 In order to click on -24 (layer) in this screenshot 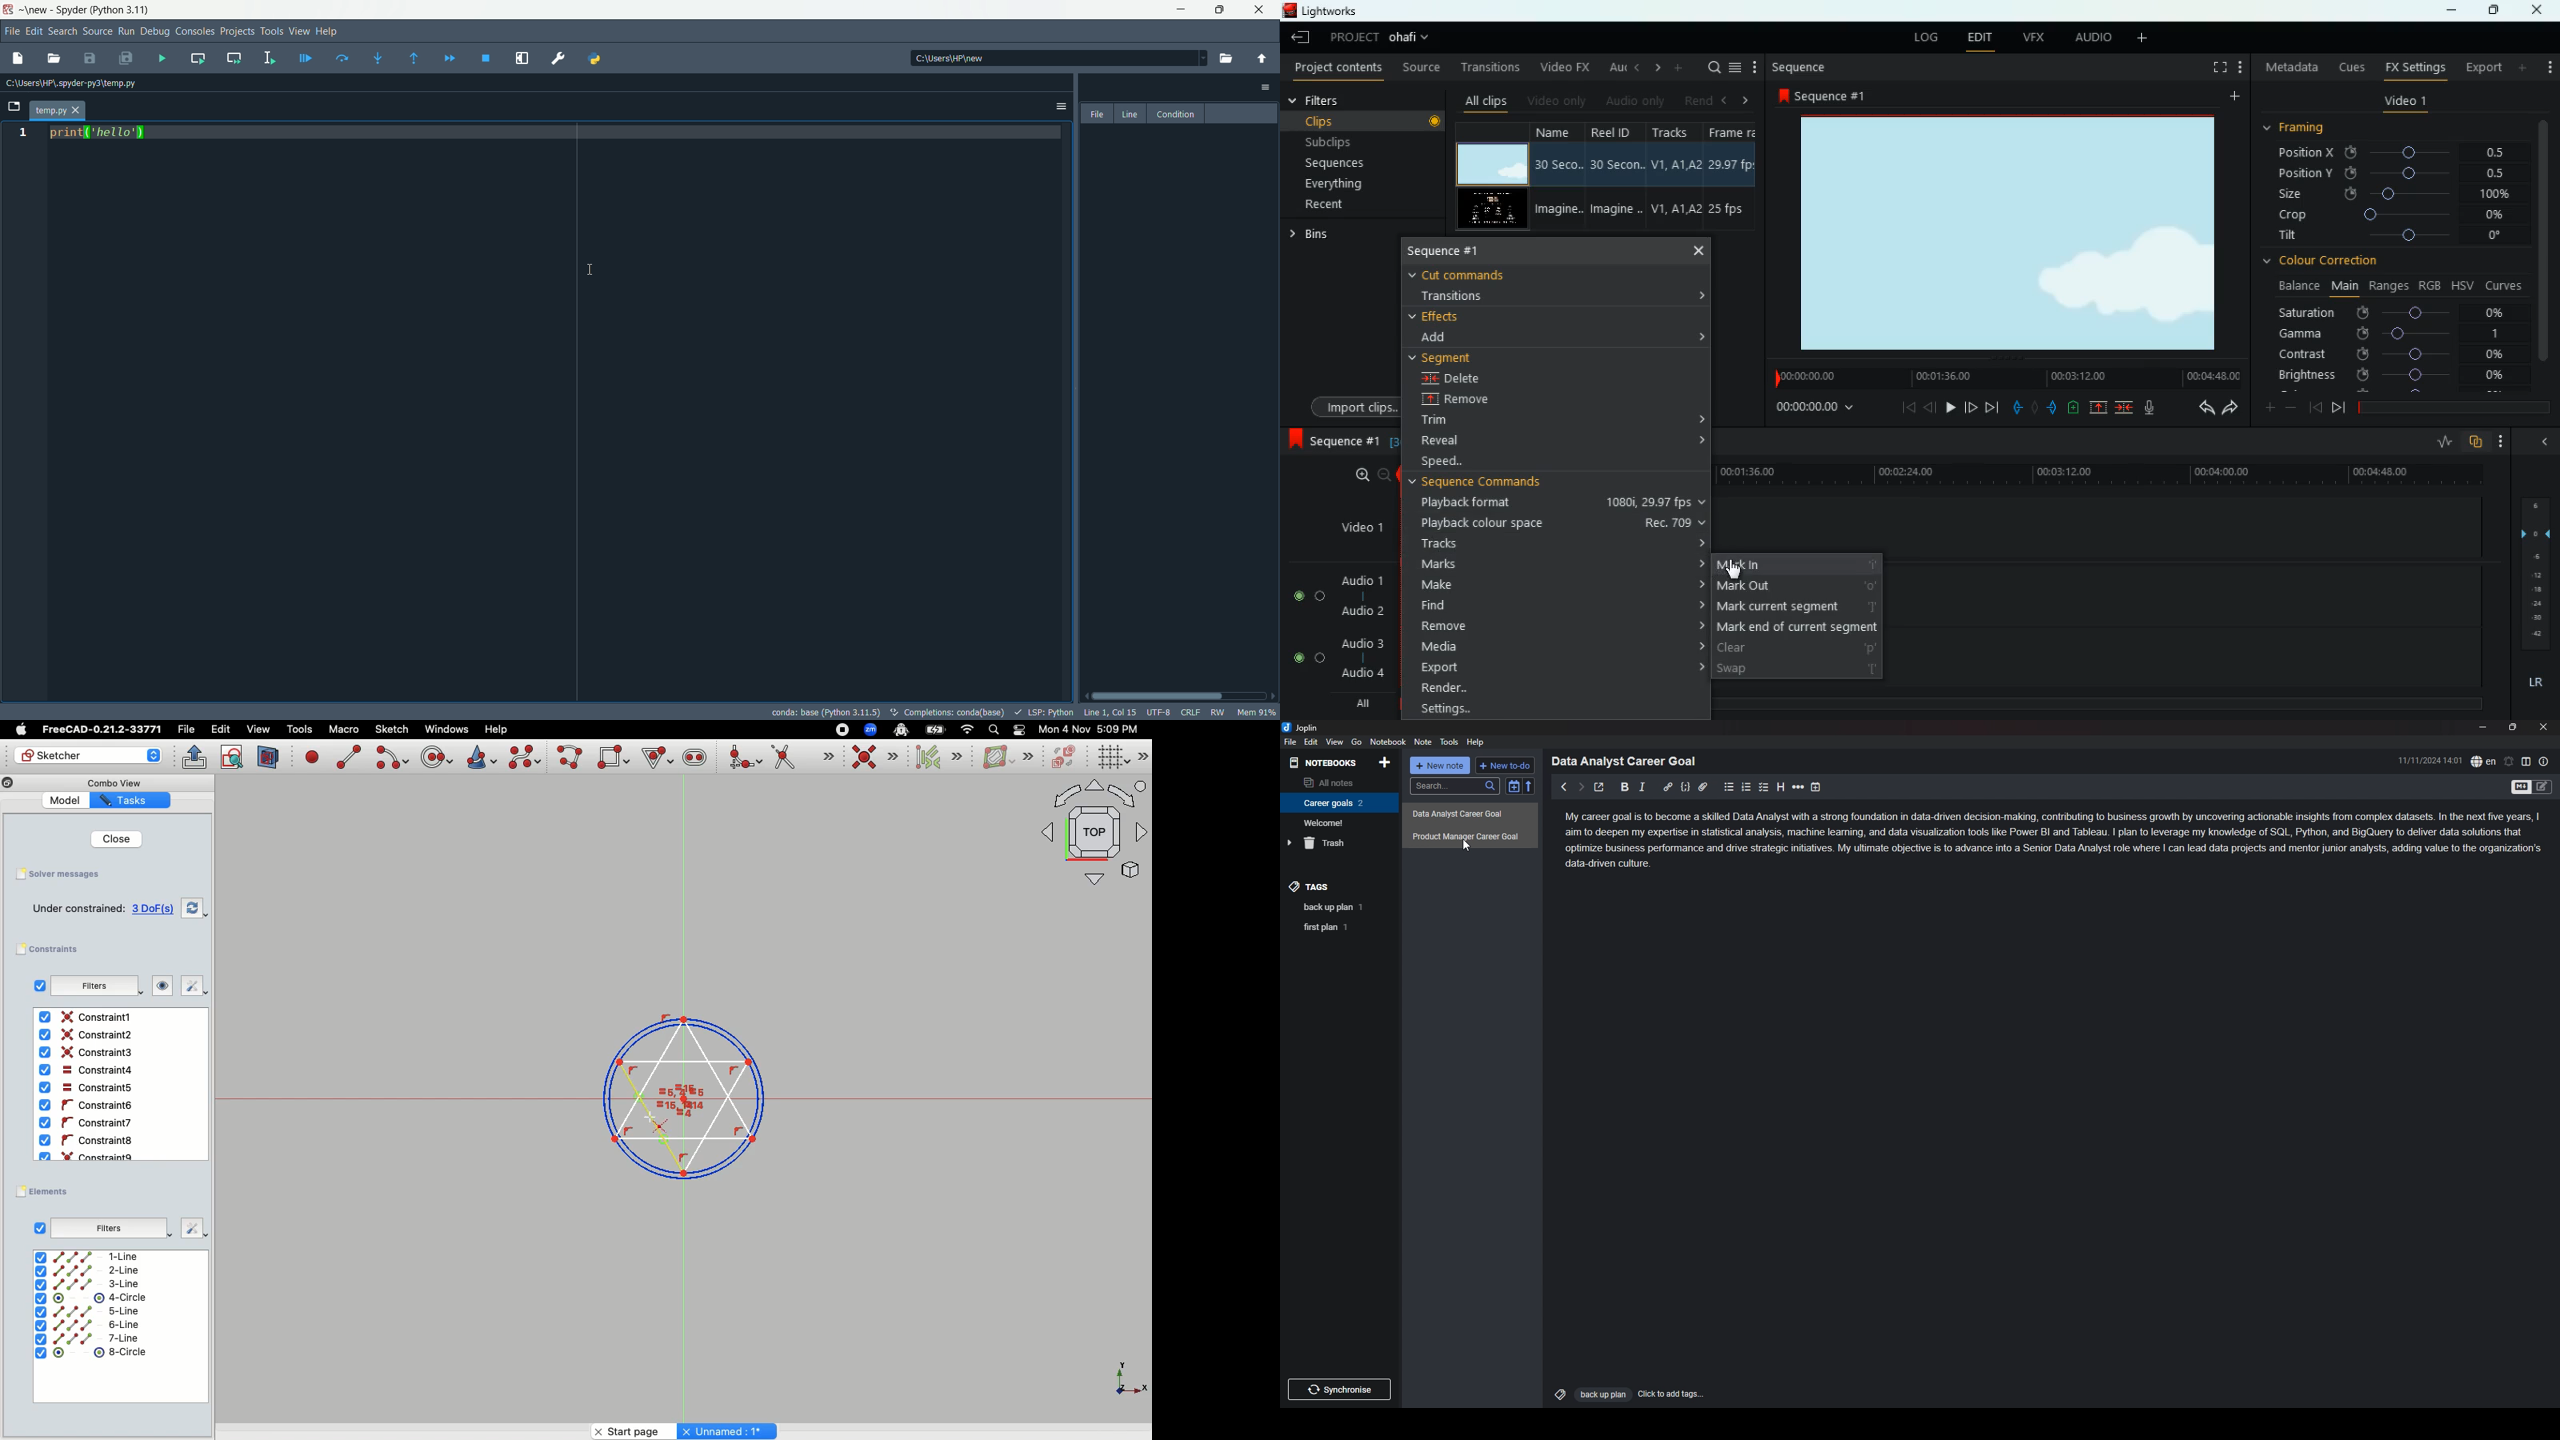, I will do `click(2532, 604)`.